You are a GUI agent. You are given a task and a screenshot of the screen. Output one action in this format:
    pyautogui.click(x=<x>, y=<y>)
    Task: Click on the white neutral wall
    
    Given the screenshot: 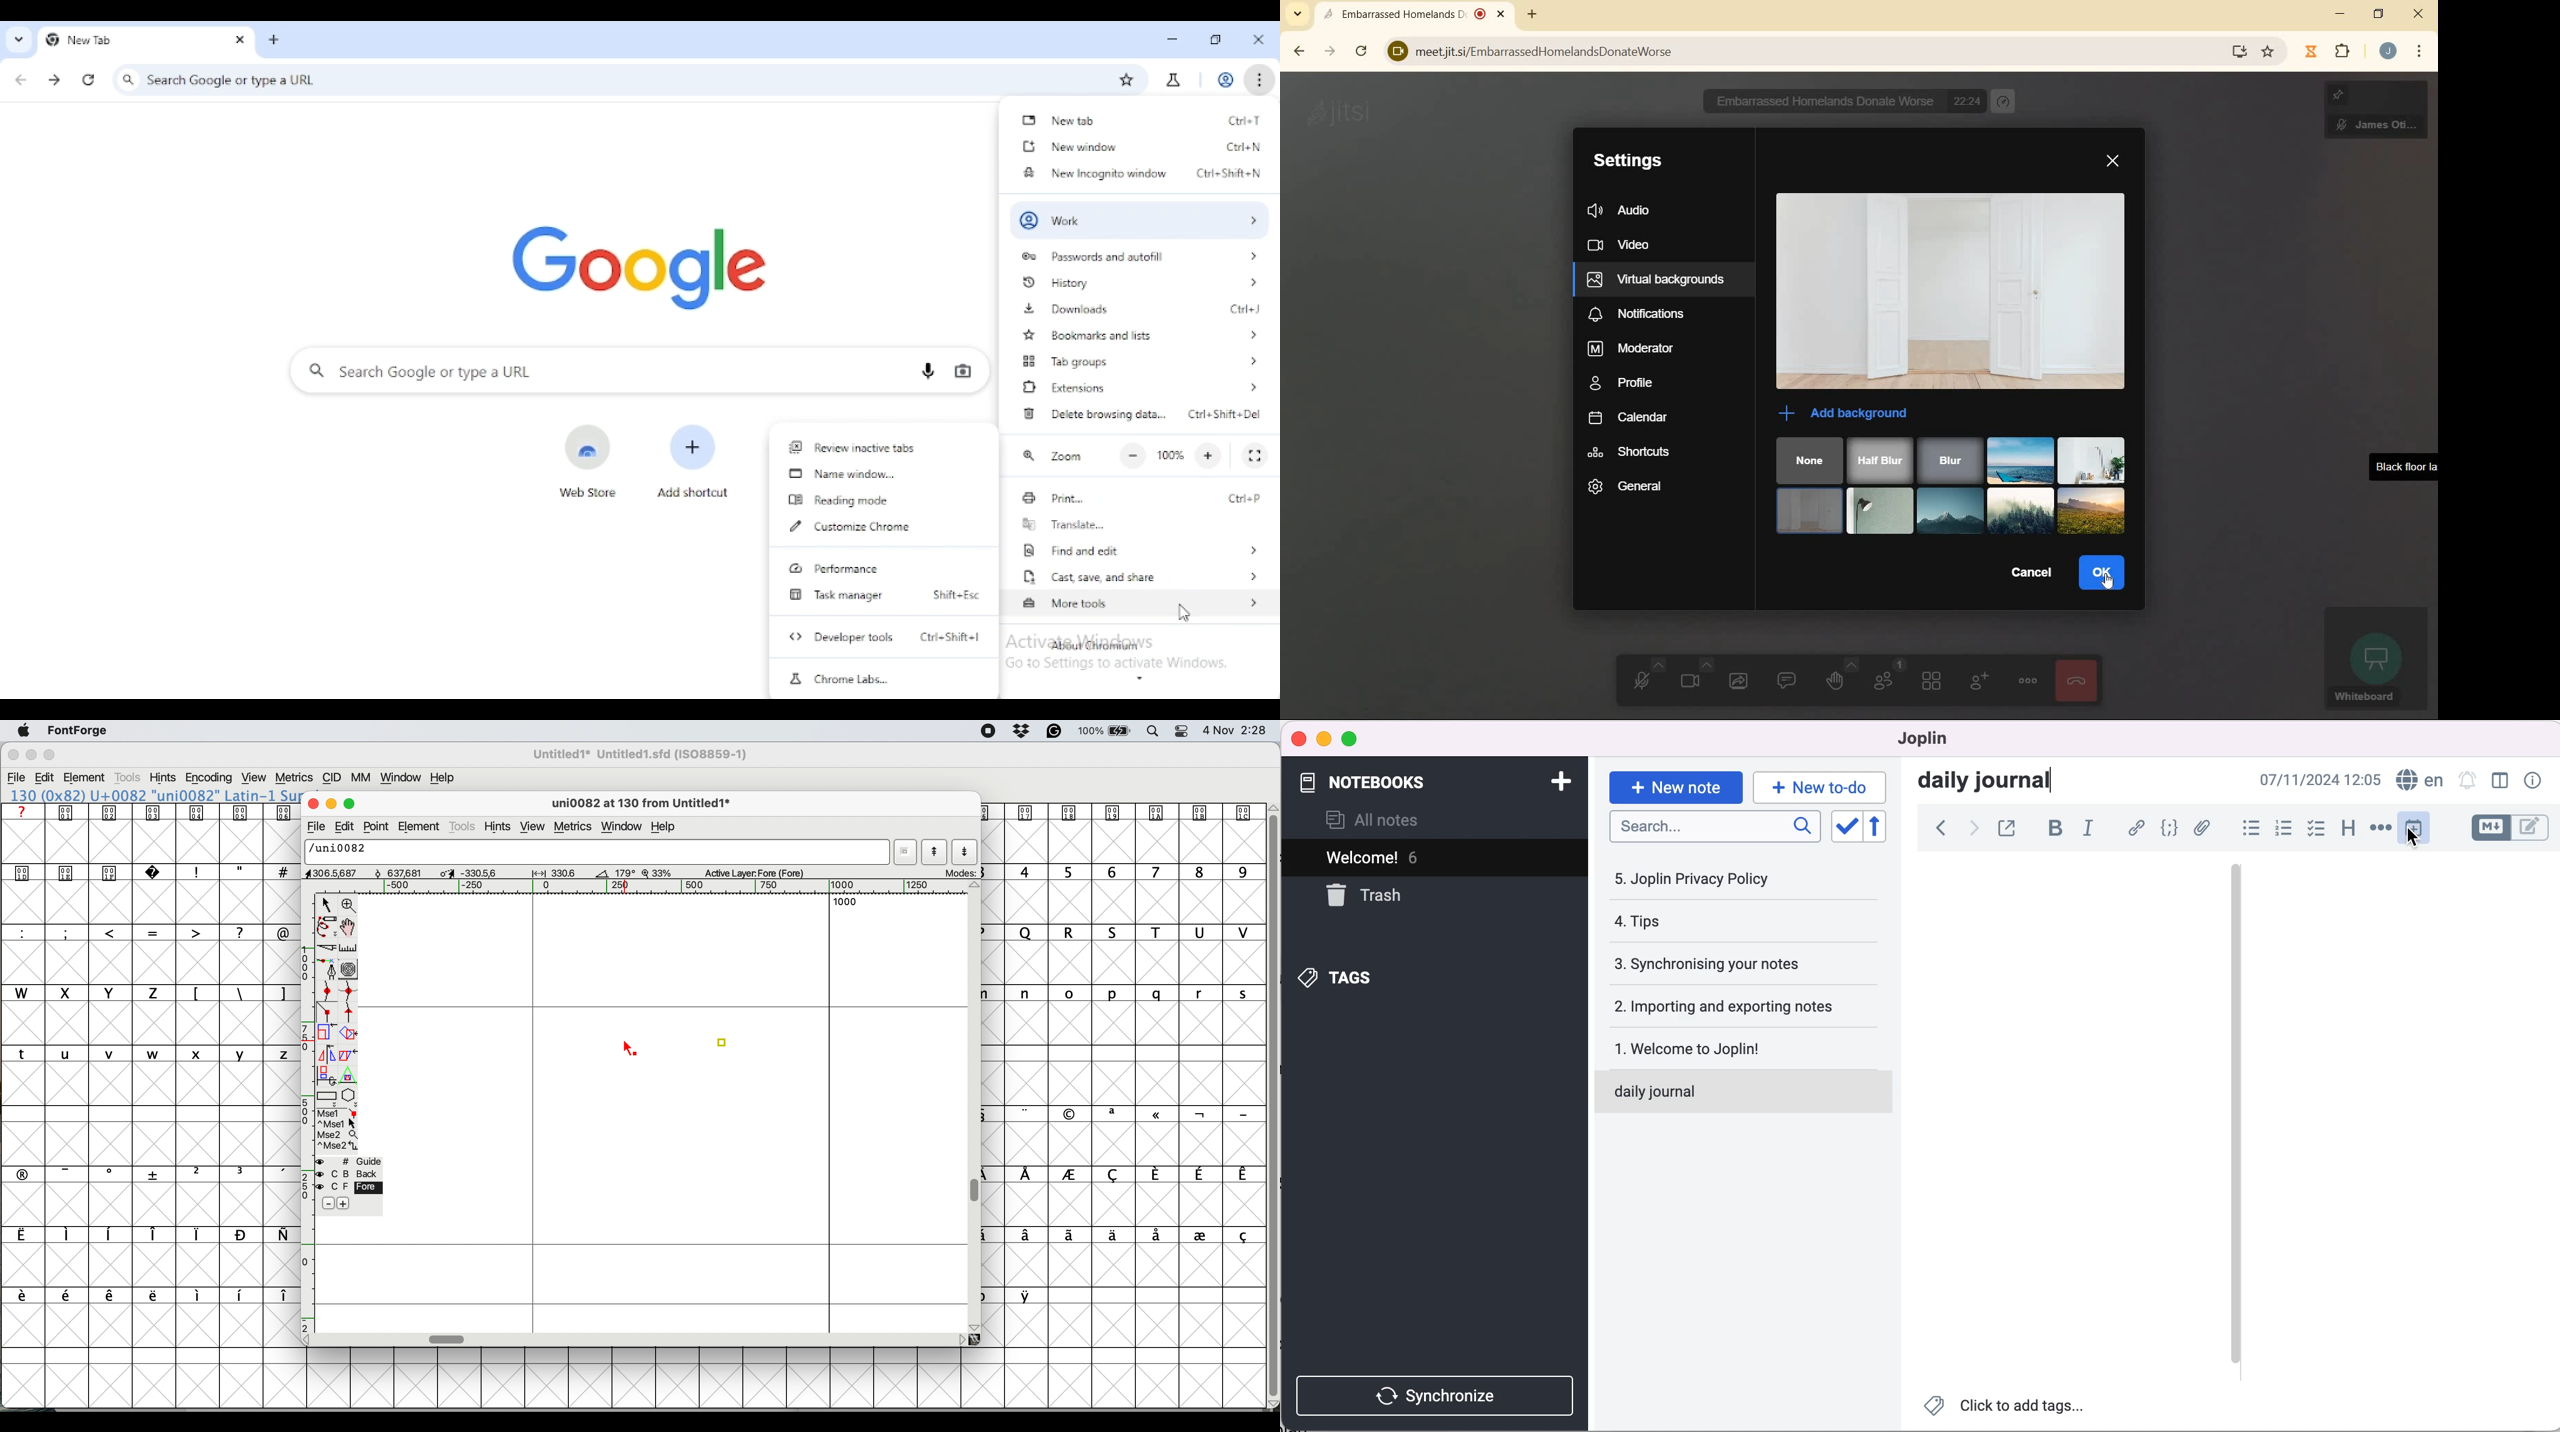 What is the action you would take?
    pyautogui.click(x=2094, y=460)
    